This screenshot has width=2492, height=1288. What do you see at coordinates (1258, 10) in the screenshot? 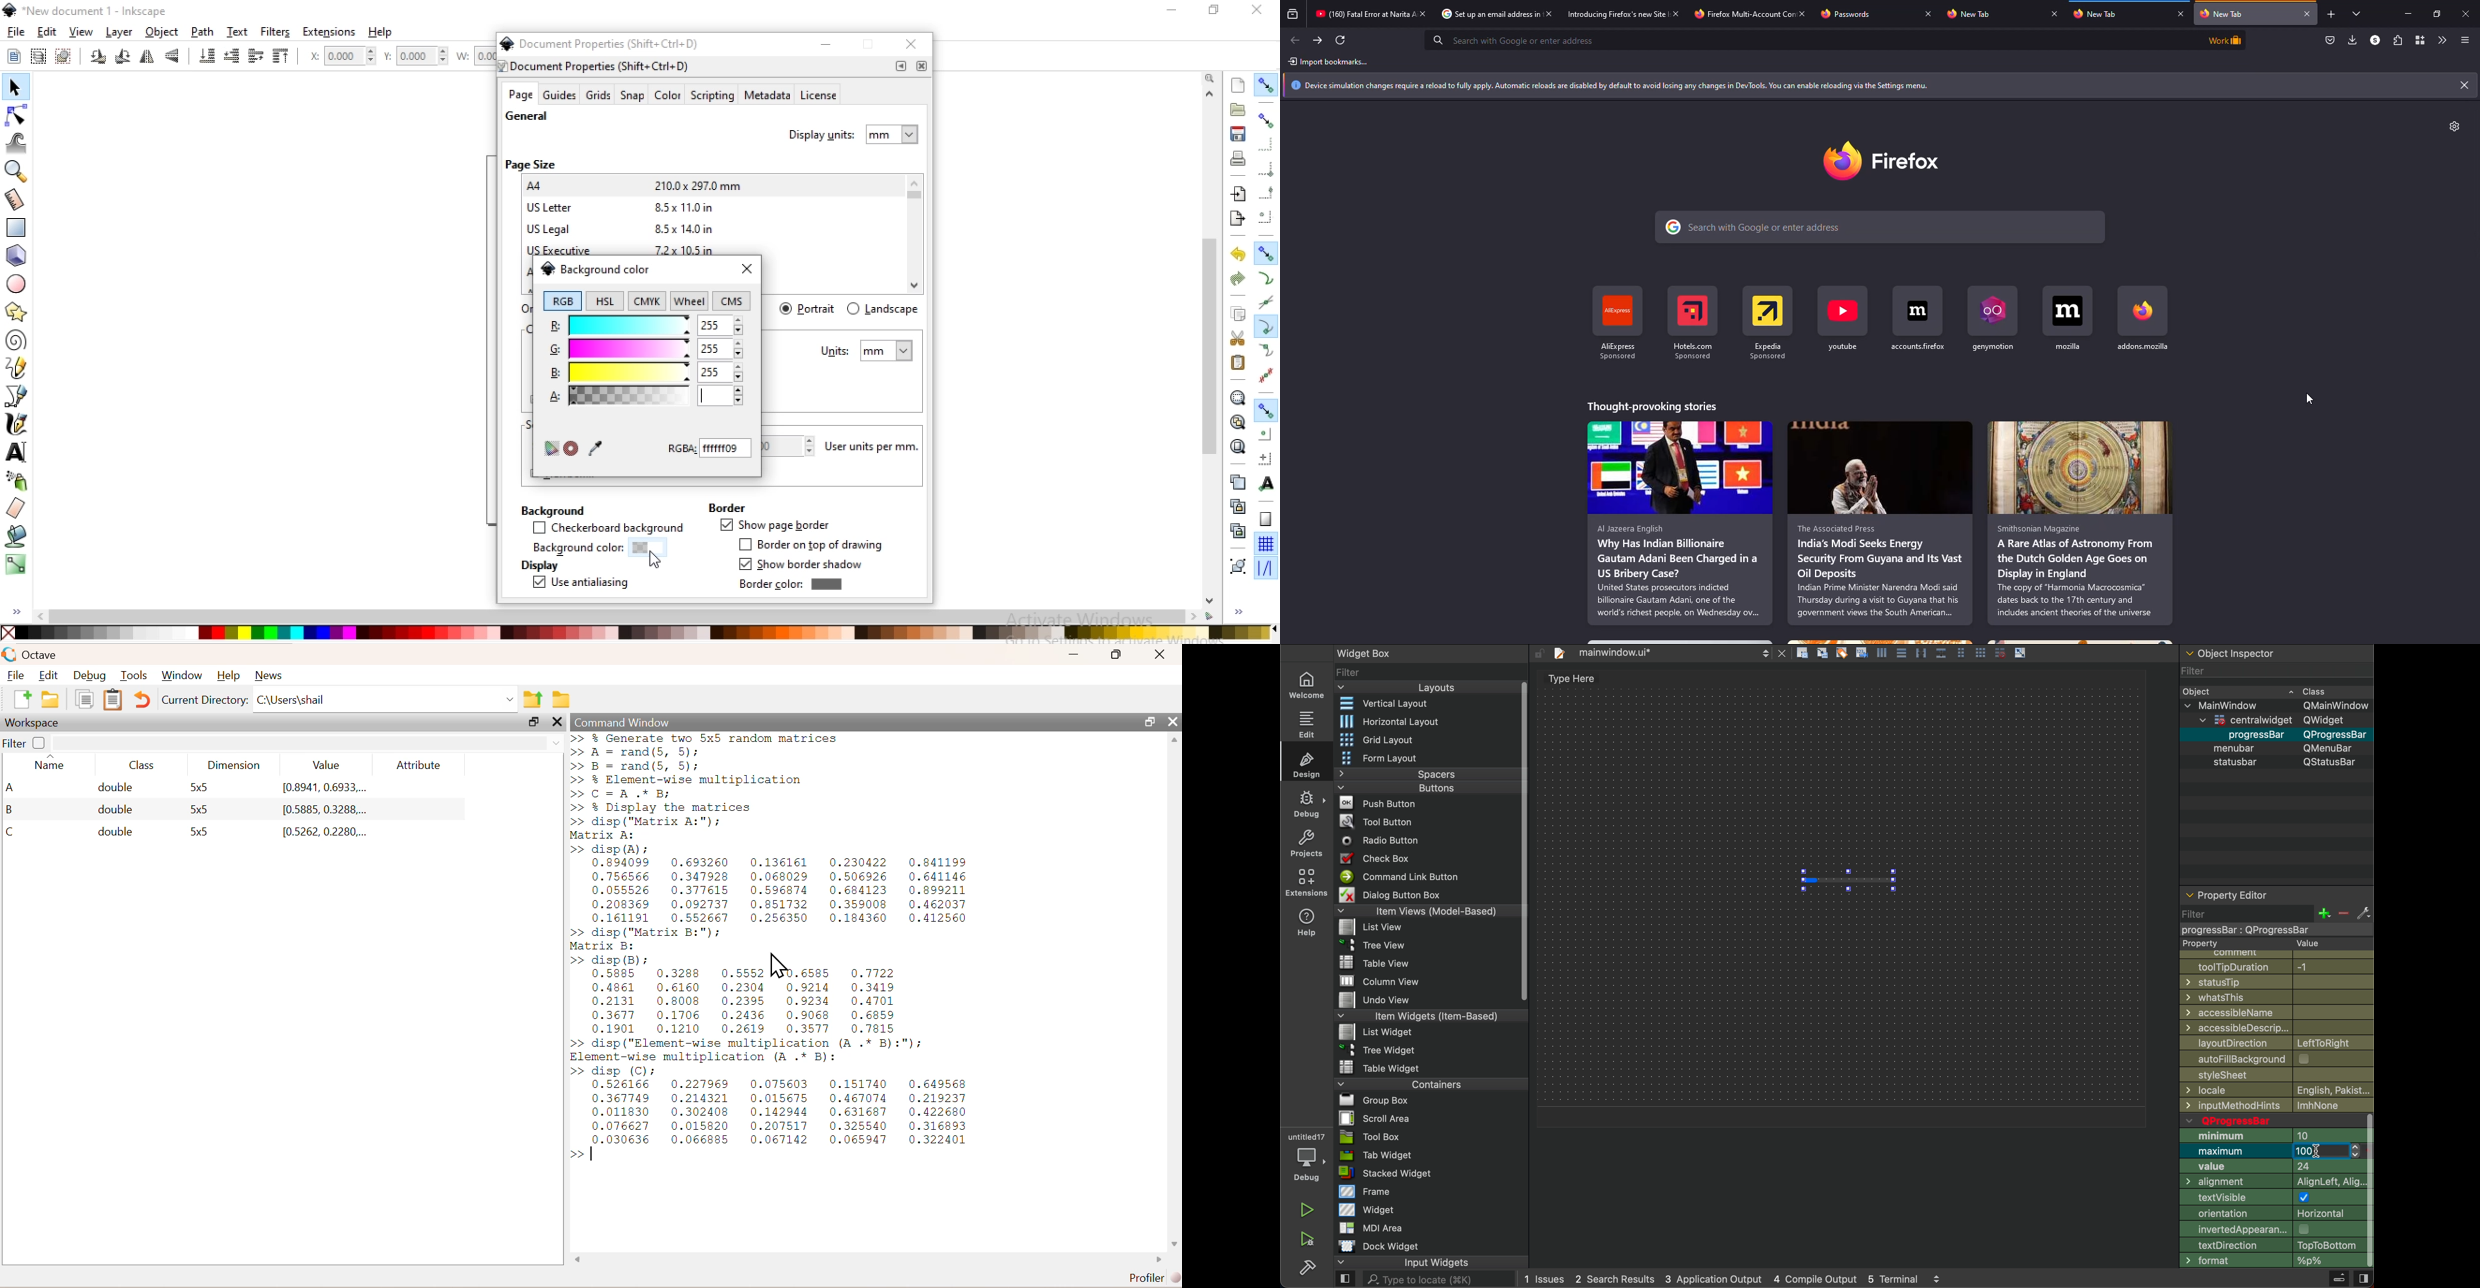
I see `close` at bounding box center [1258, 10].